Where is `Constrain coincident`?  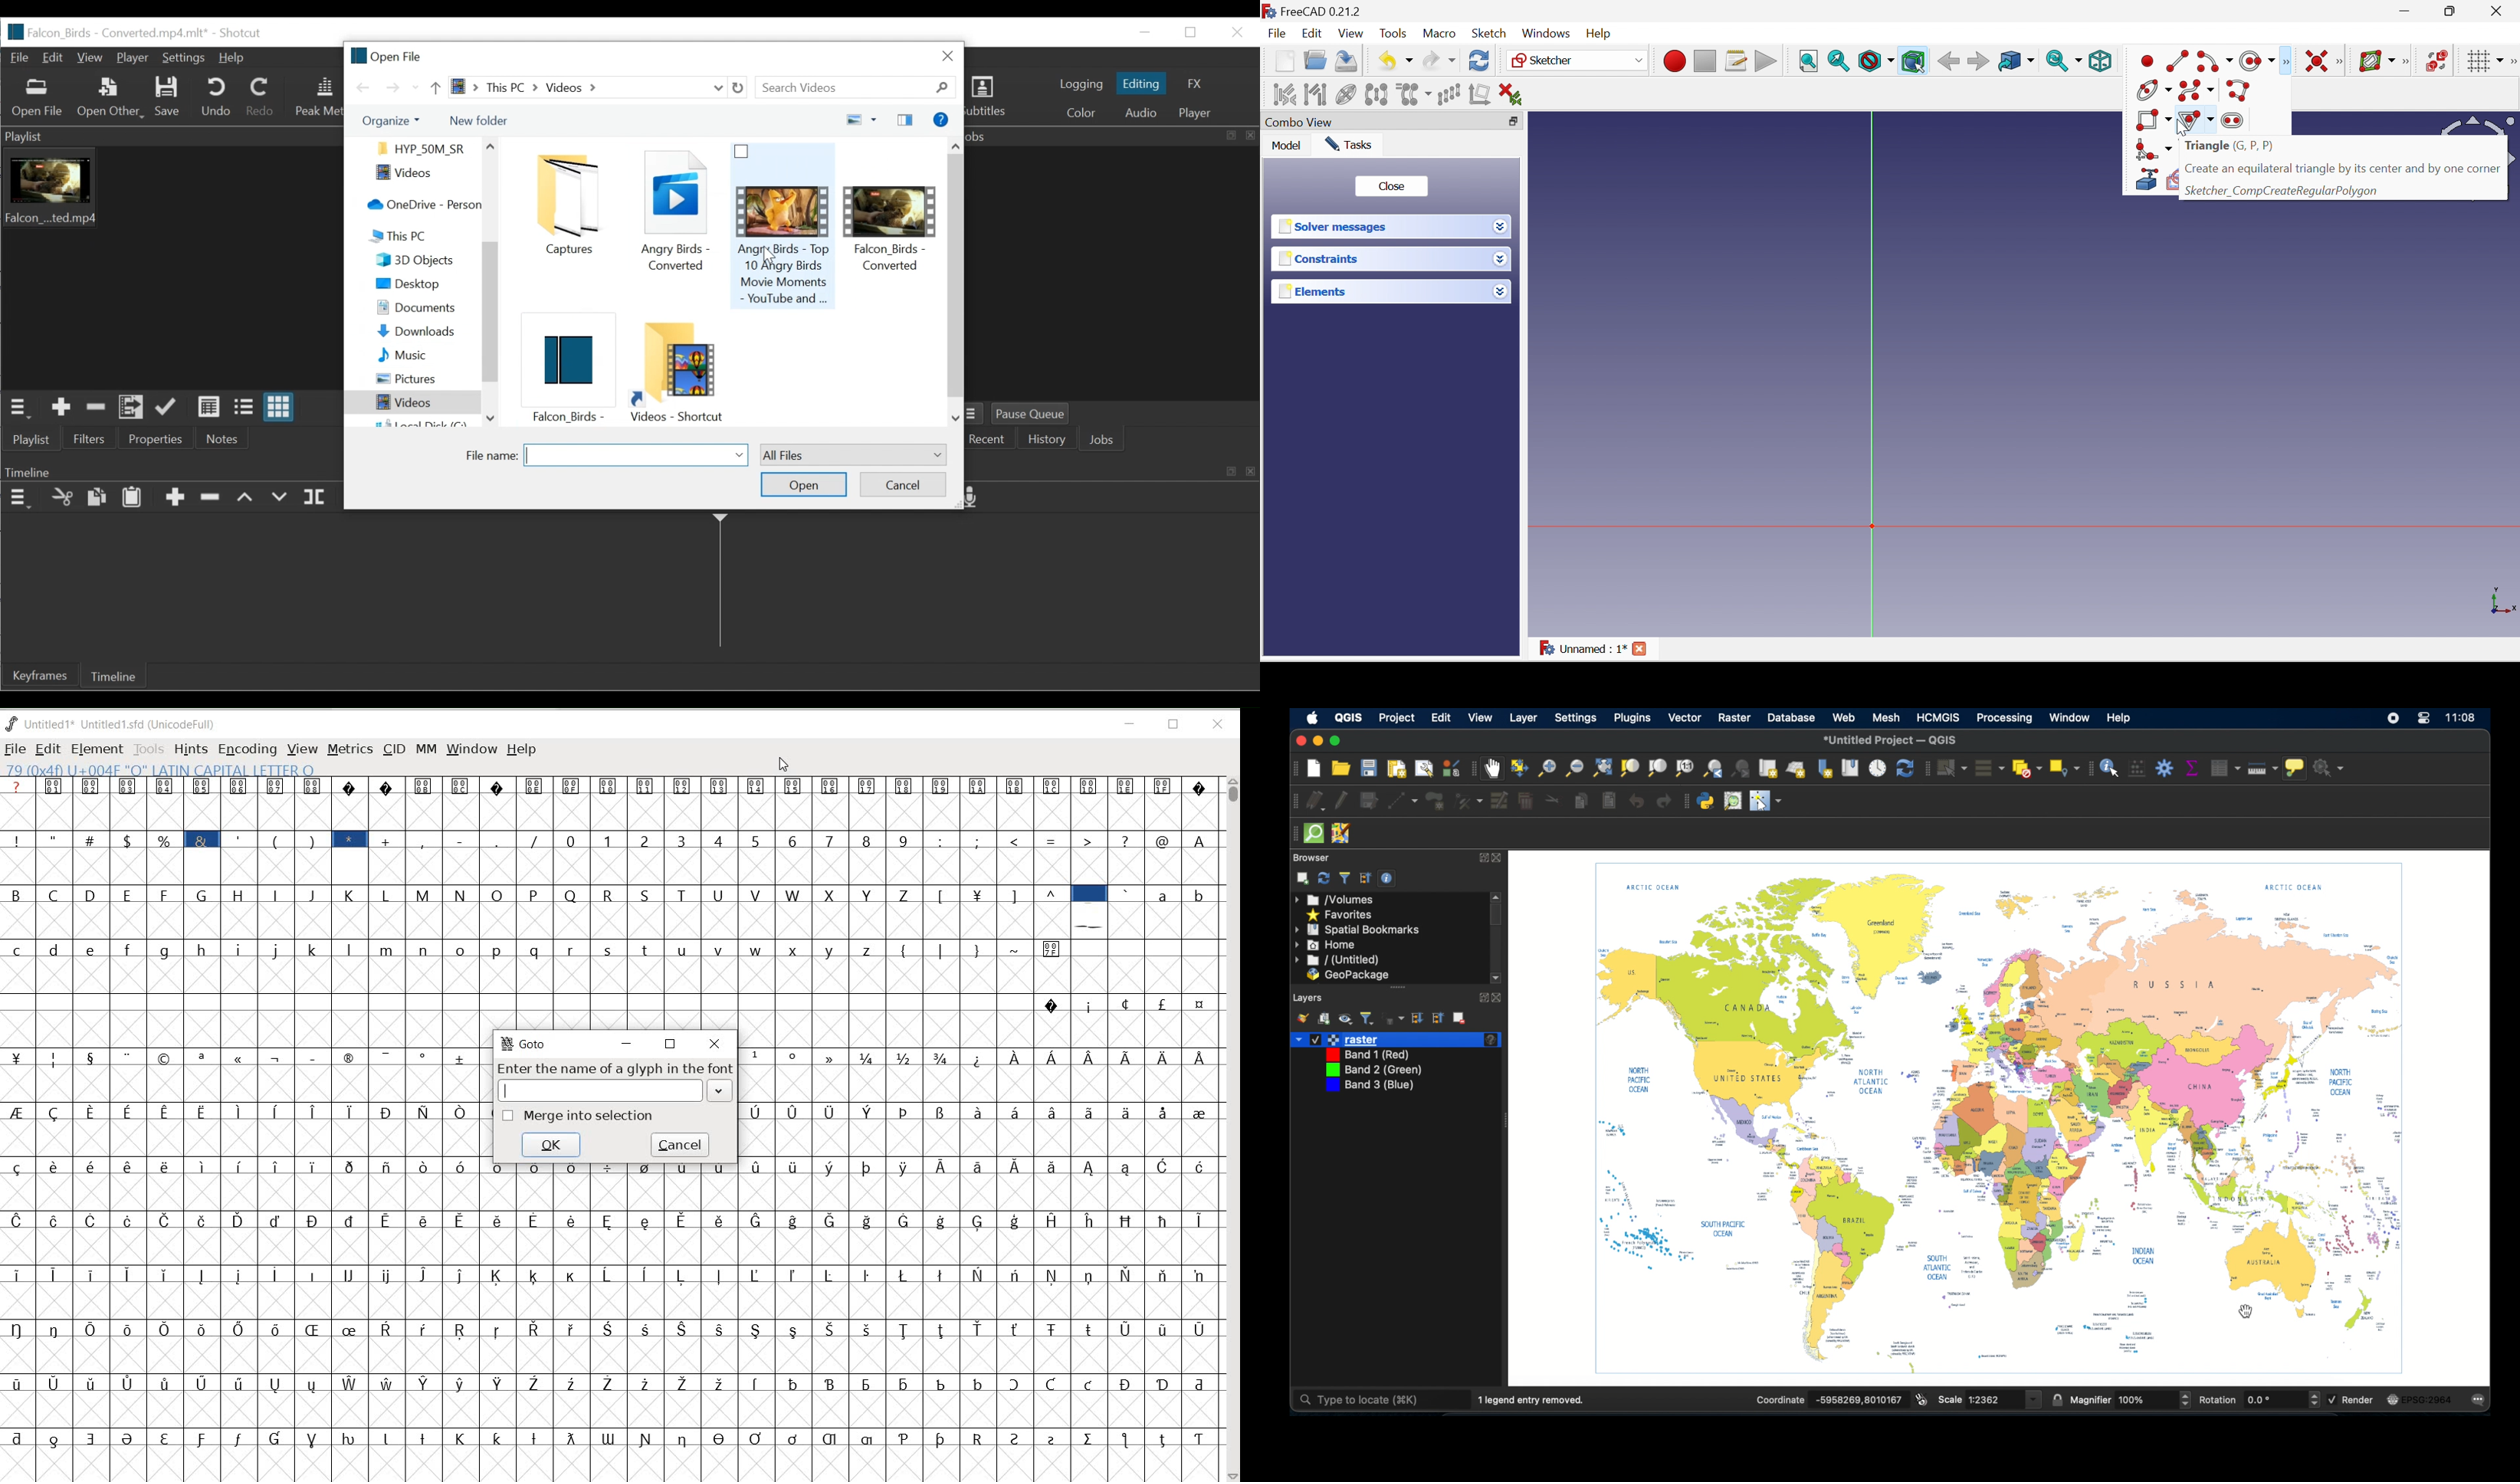
Constrain coincident is located at coordinates (2317, 62).